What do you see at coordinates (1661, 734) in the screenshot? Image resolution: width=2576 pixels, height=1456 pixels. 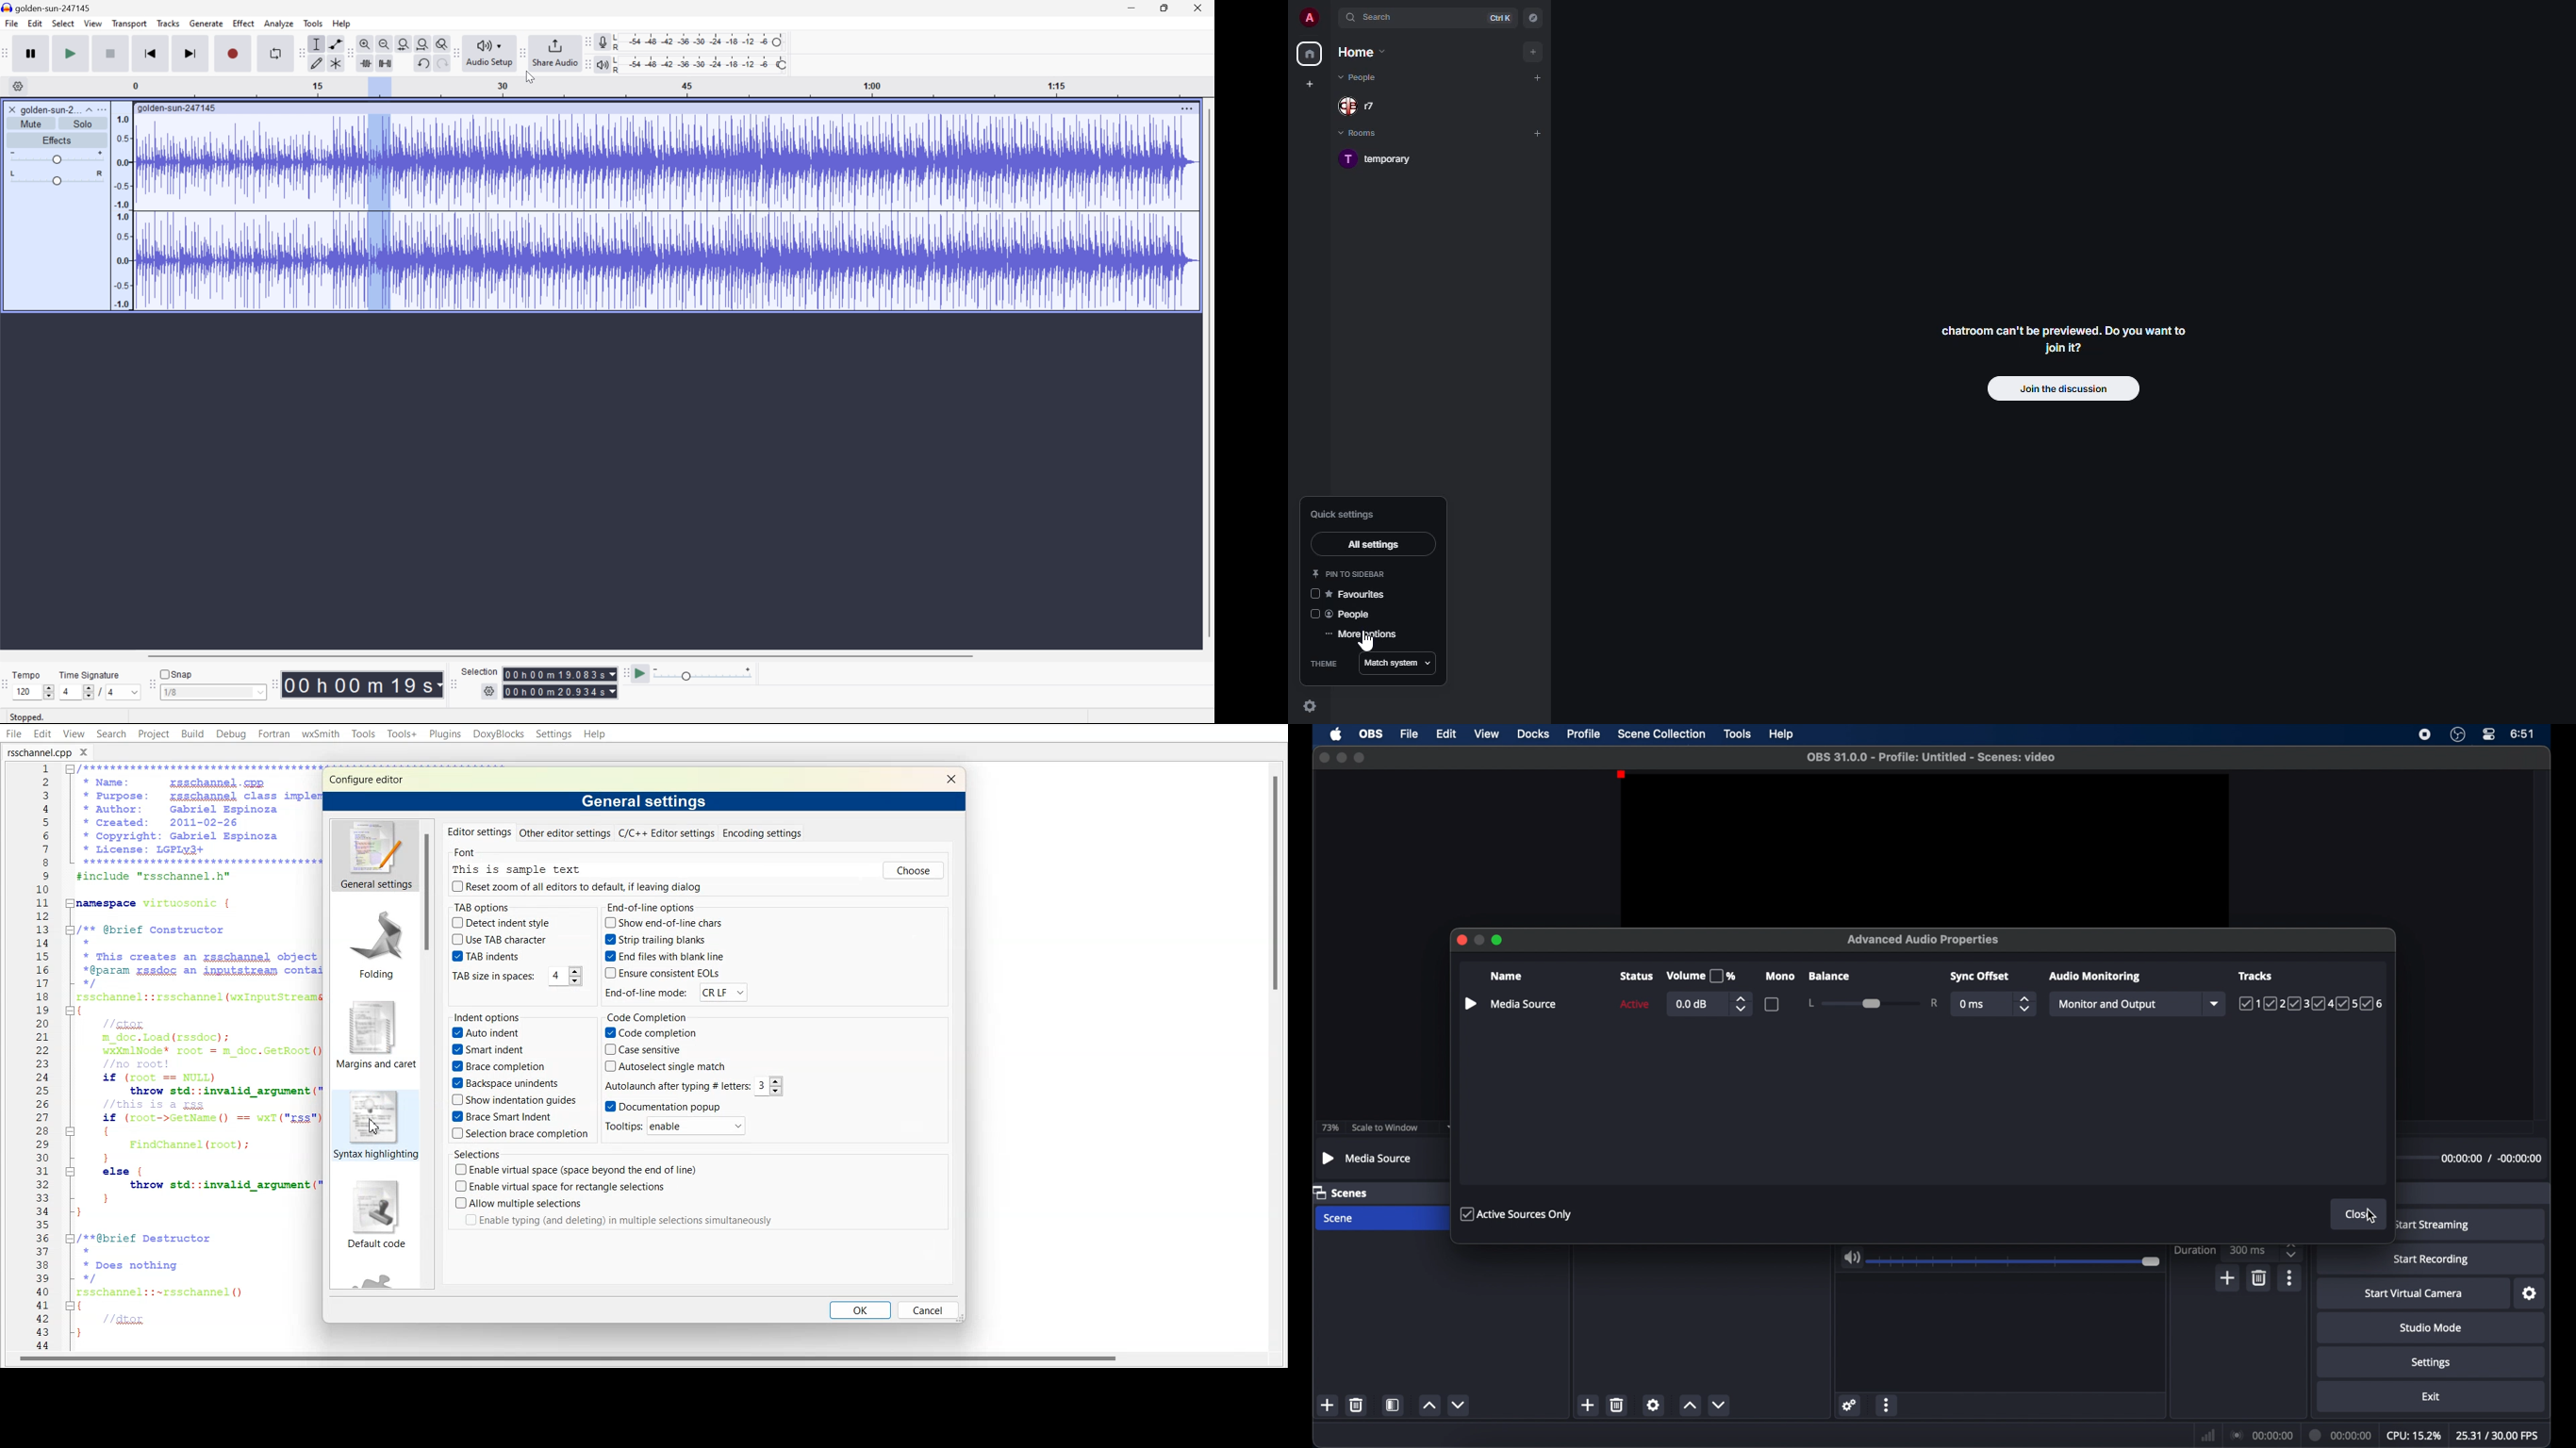 I see `scene collection` at bounding box center [1661, 734].